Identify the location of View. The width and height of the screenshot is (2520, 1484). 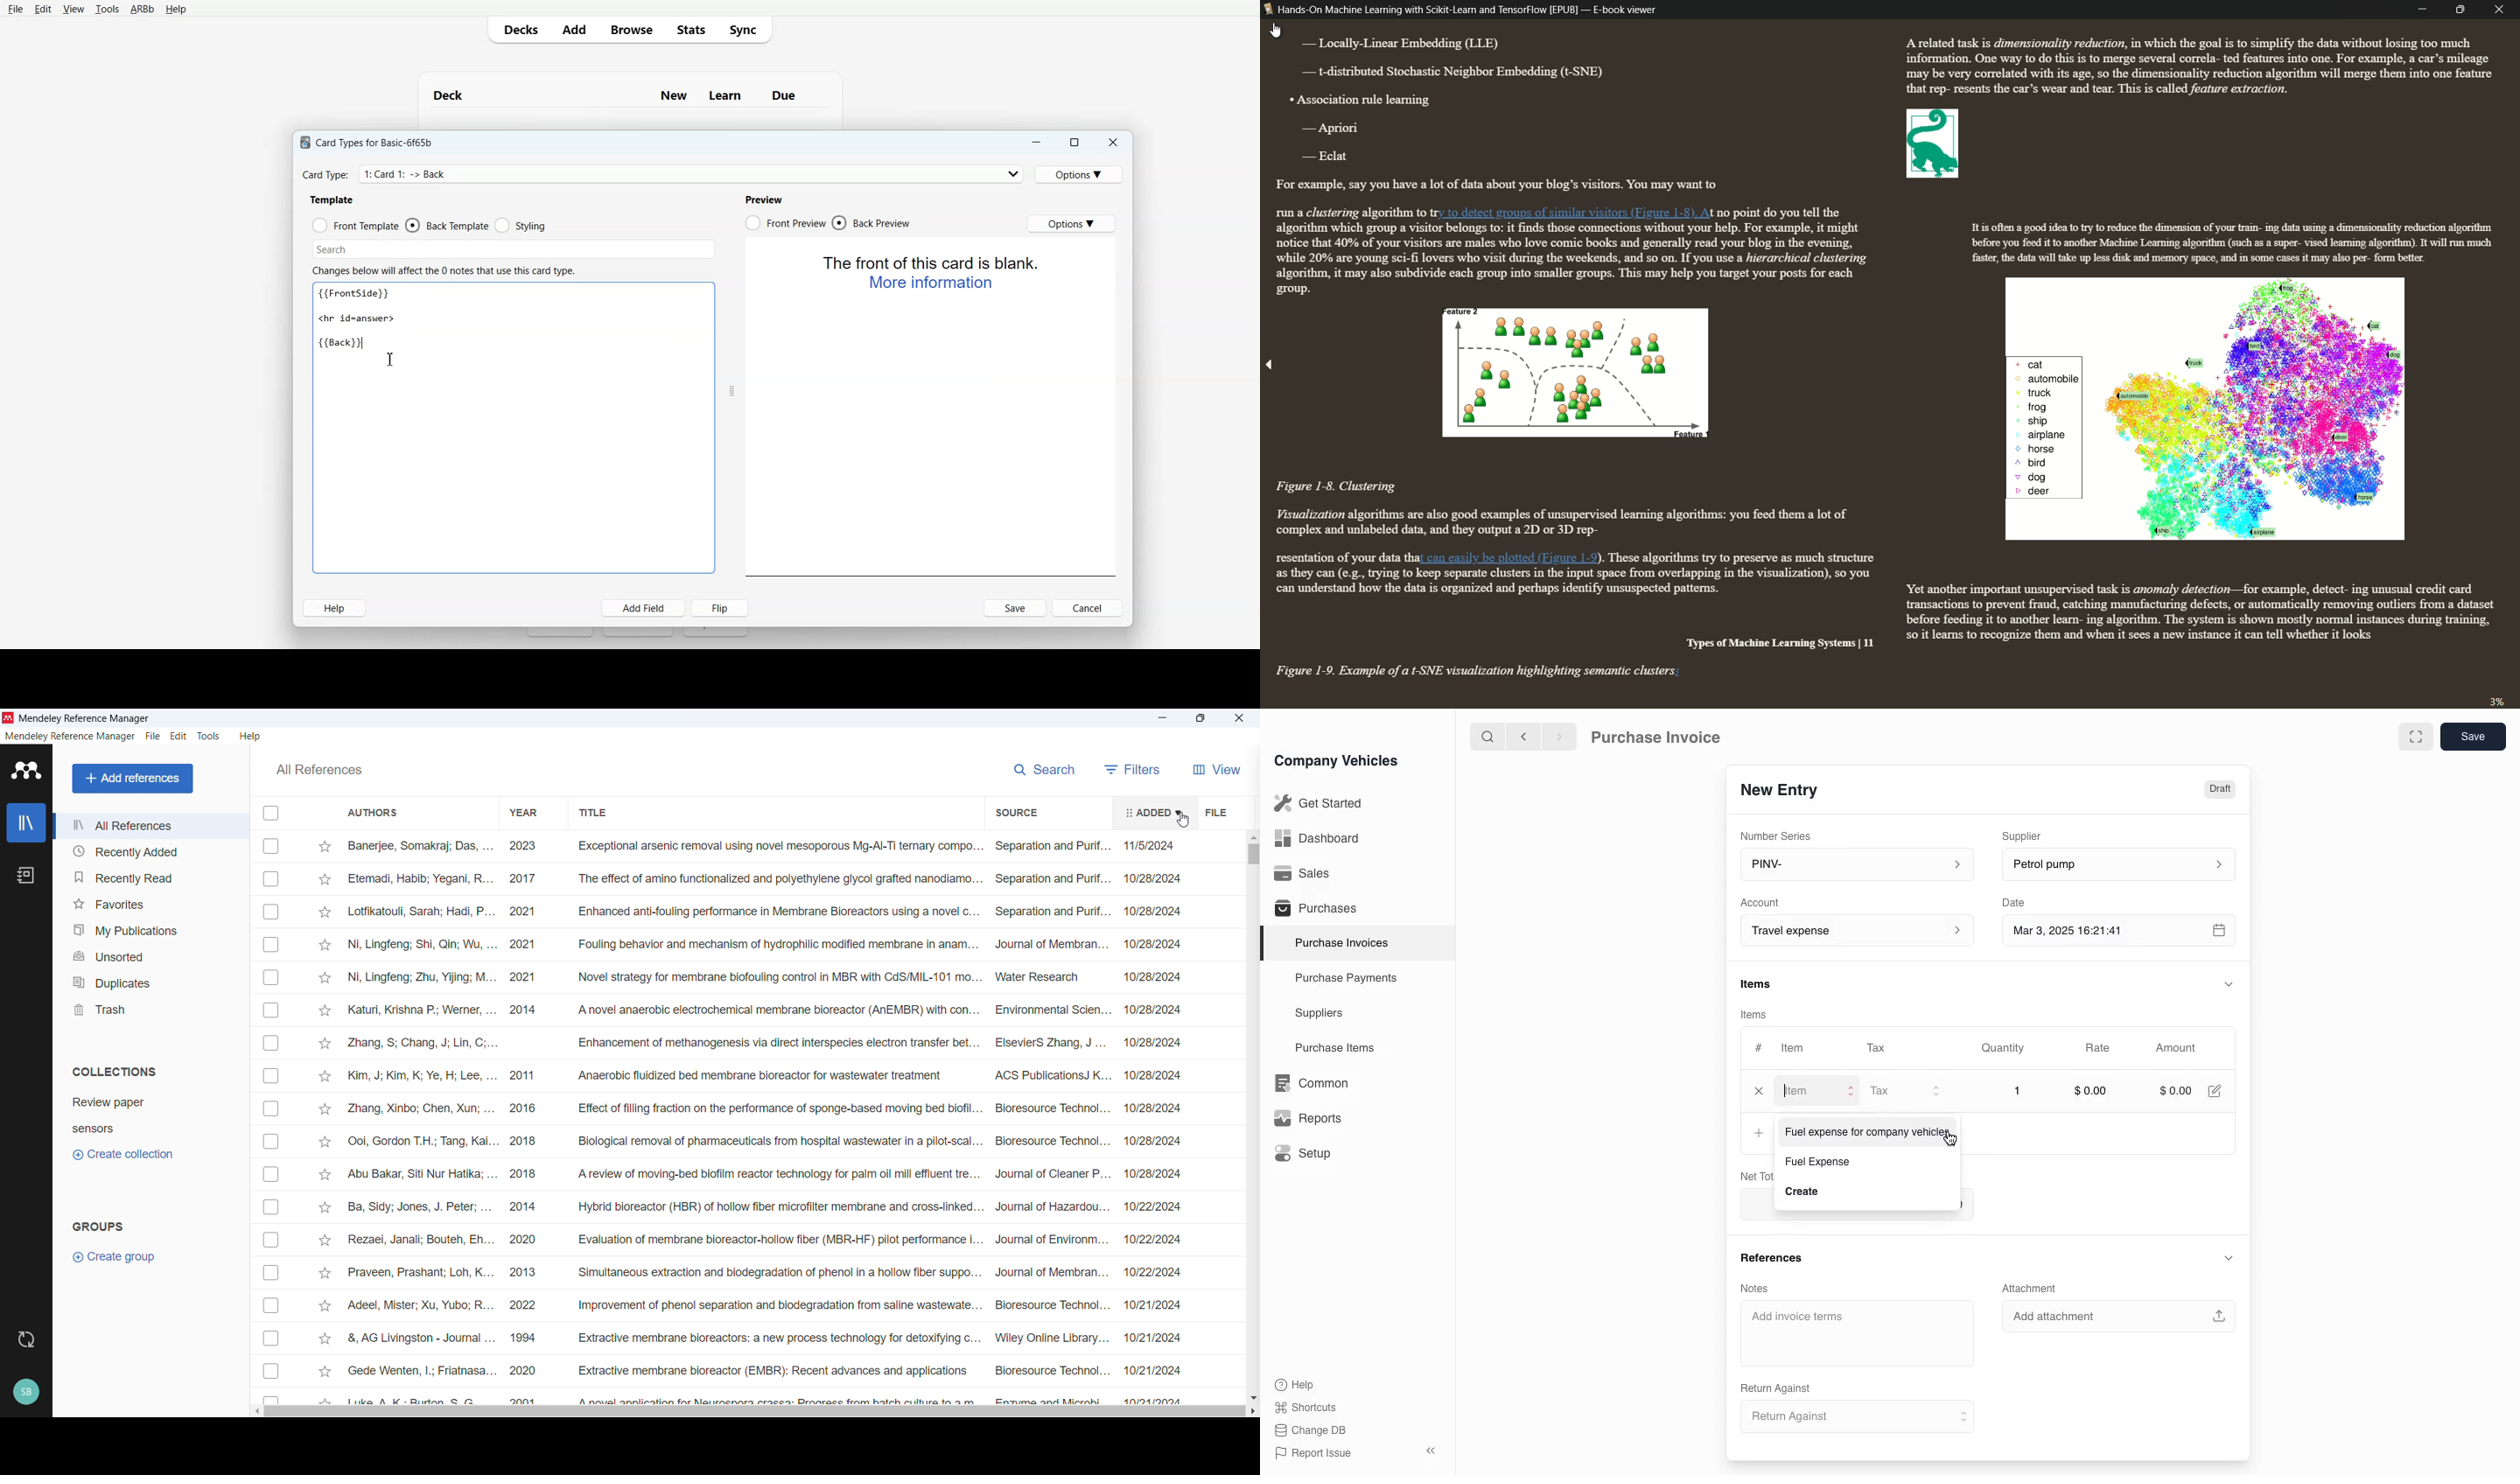
(72, 9).